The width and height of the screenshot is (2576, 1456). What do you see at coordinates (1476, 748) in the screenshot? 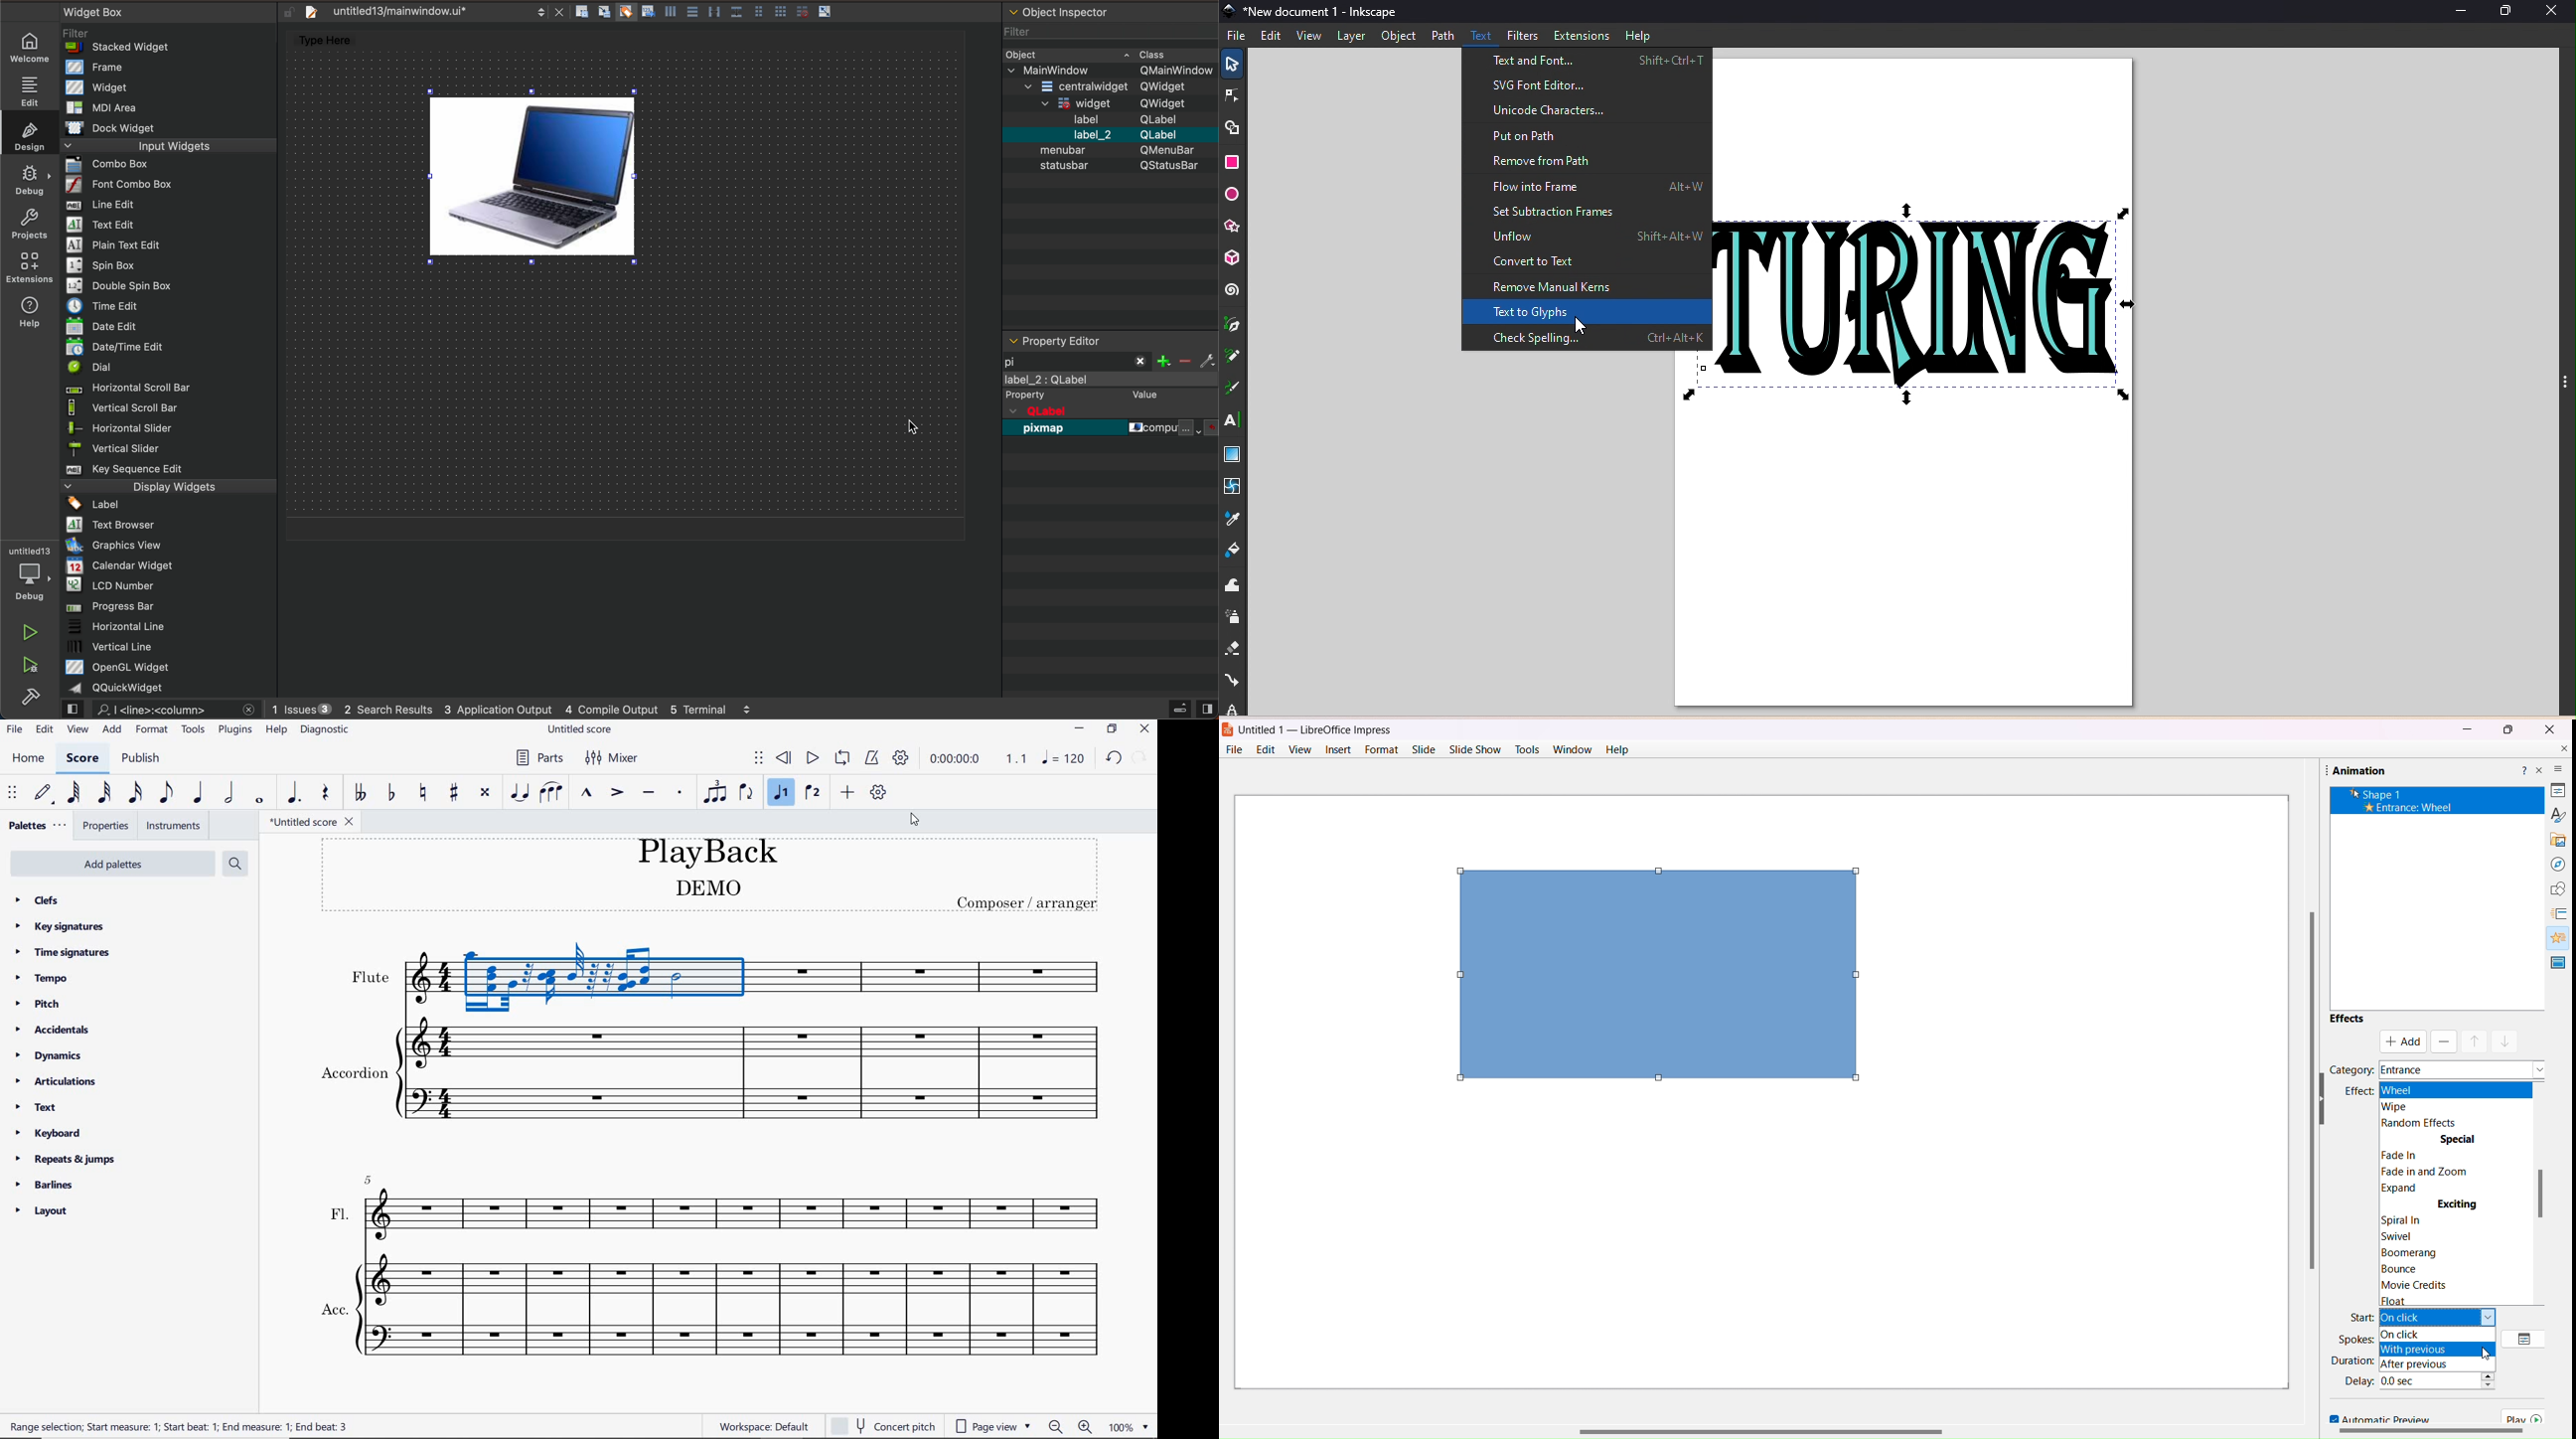
I see `Slide Show` at bounding box center [1476, 748].